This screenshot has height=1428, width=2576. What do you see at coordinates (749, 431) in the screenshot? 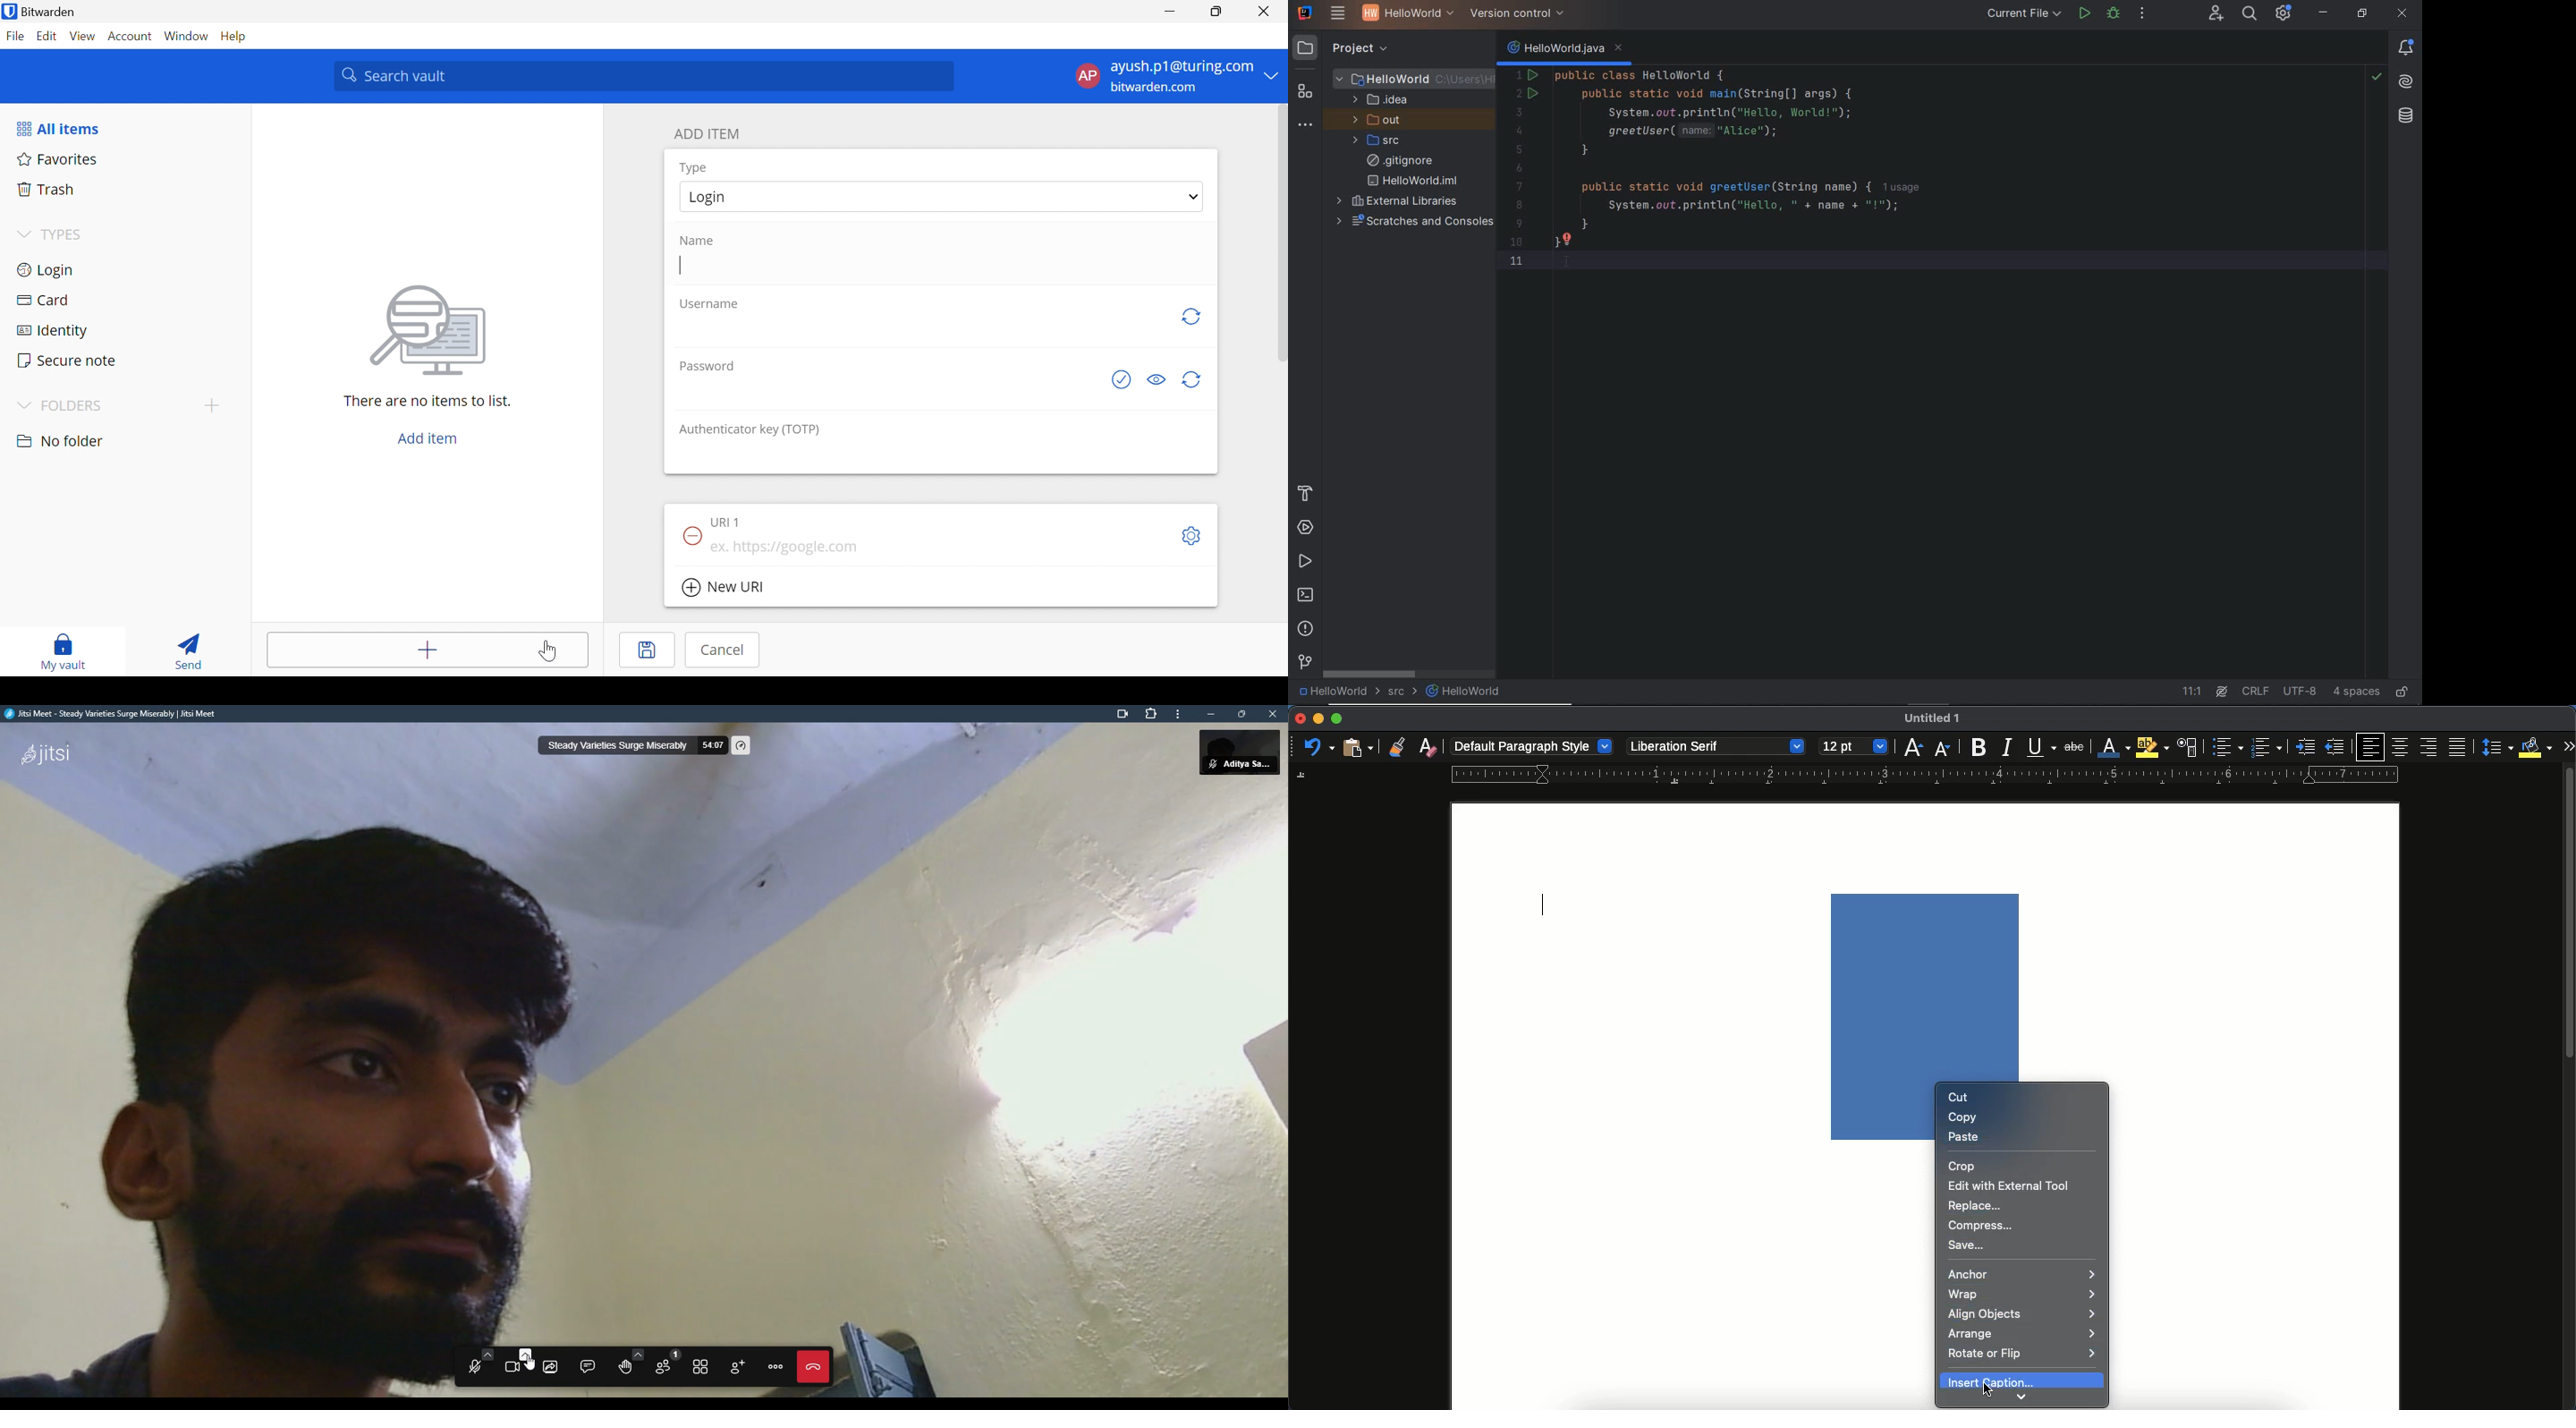
I see `Authenticator key (TOTP)` at bounding box center [749, 431].